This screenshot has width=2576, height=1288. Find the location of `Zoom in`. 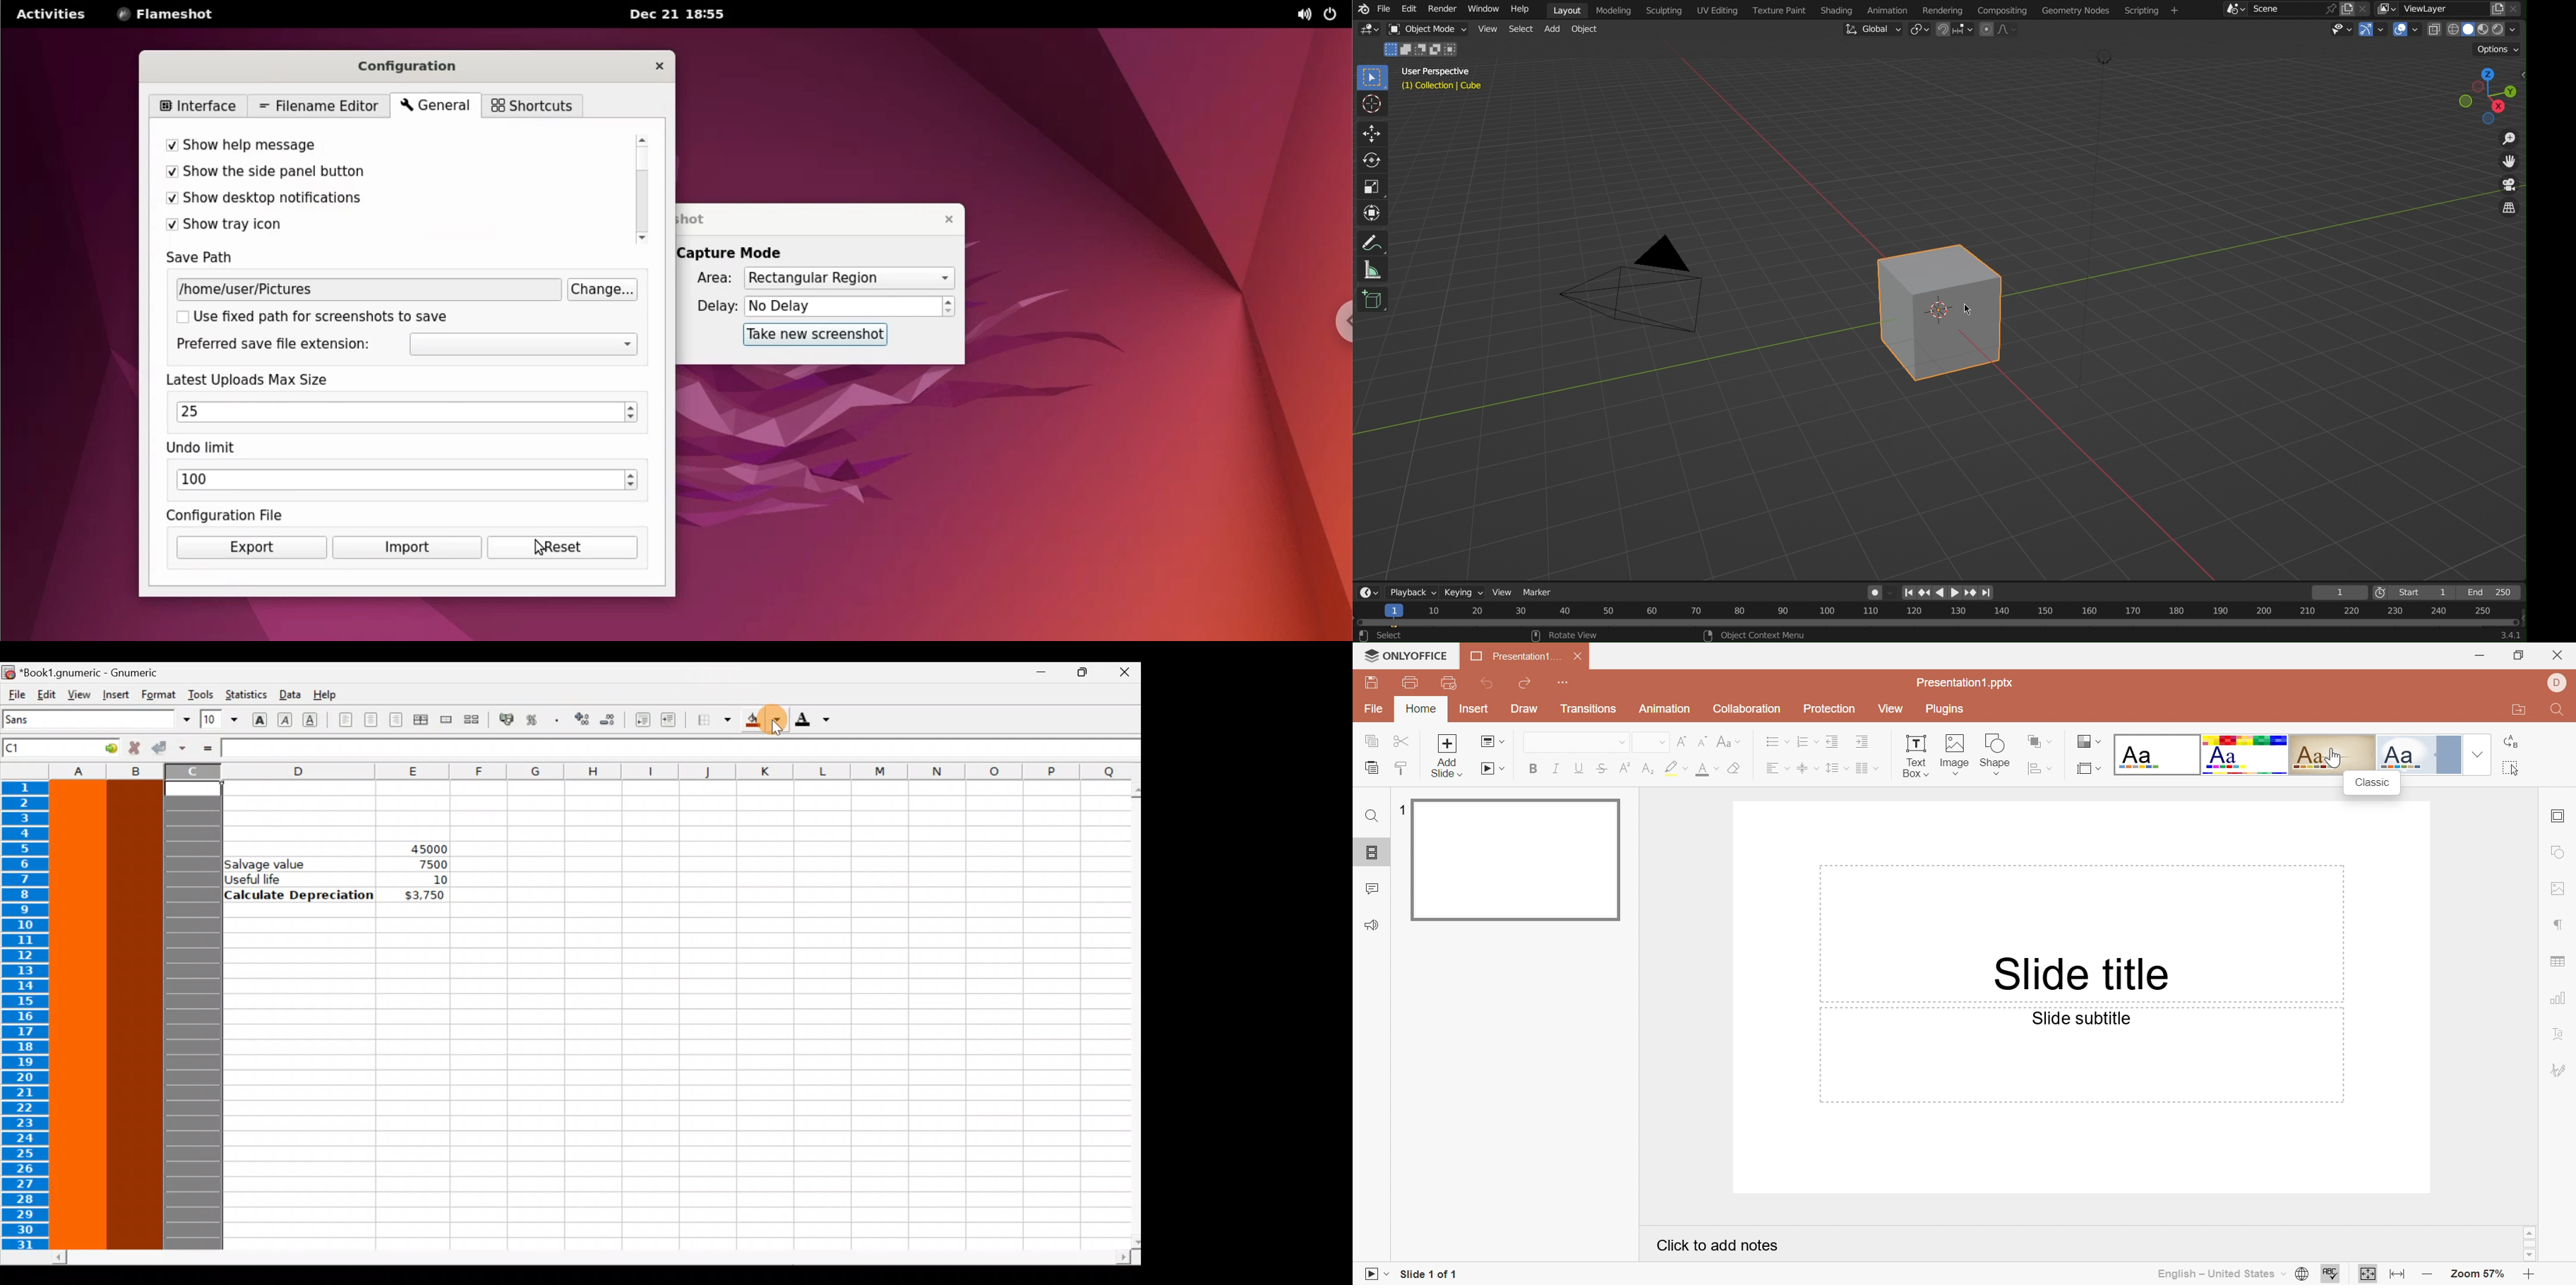

Zoom in is located at coordinates (2534, 1276).